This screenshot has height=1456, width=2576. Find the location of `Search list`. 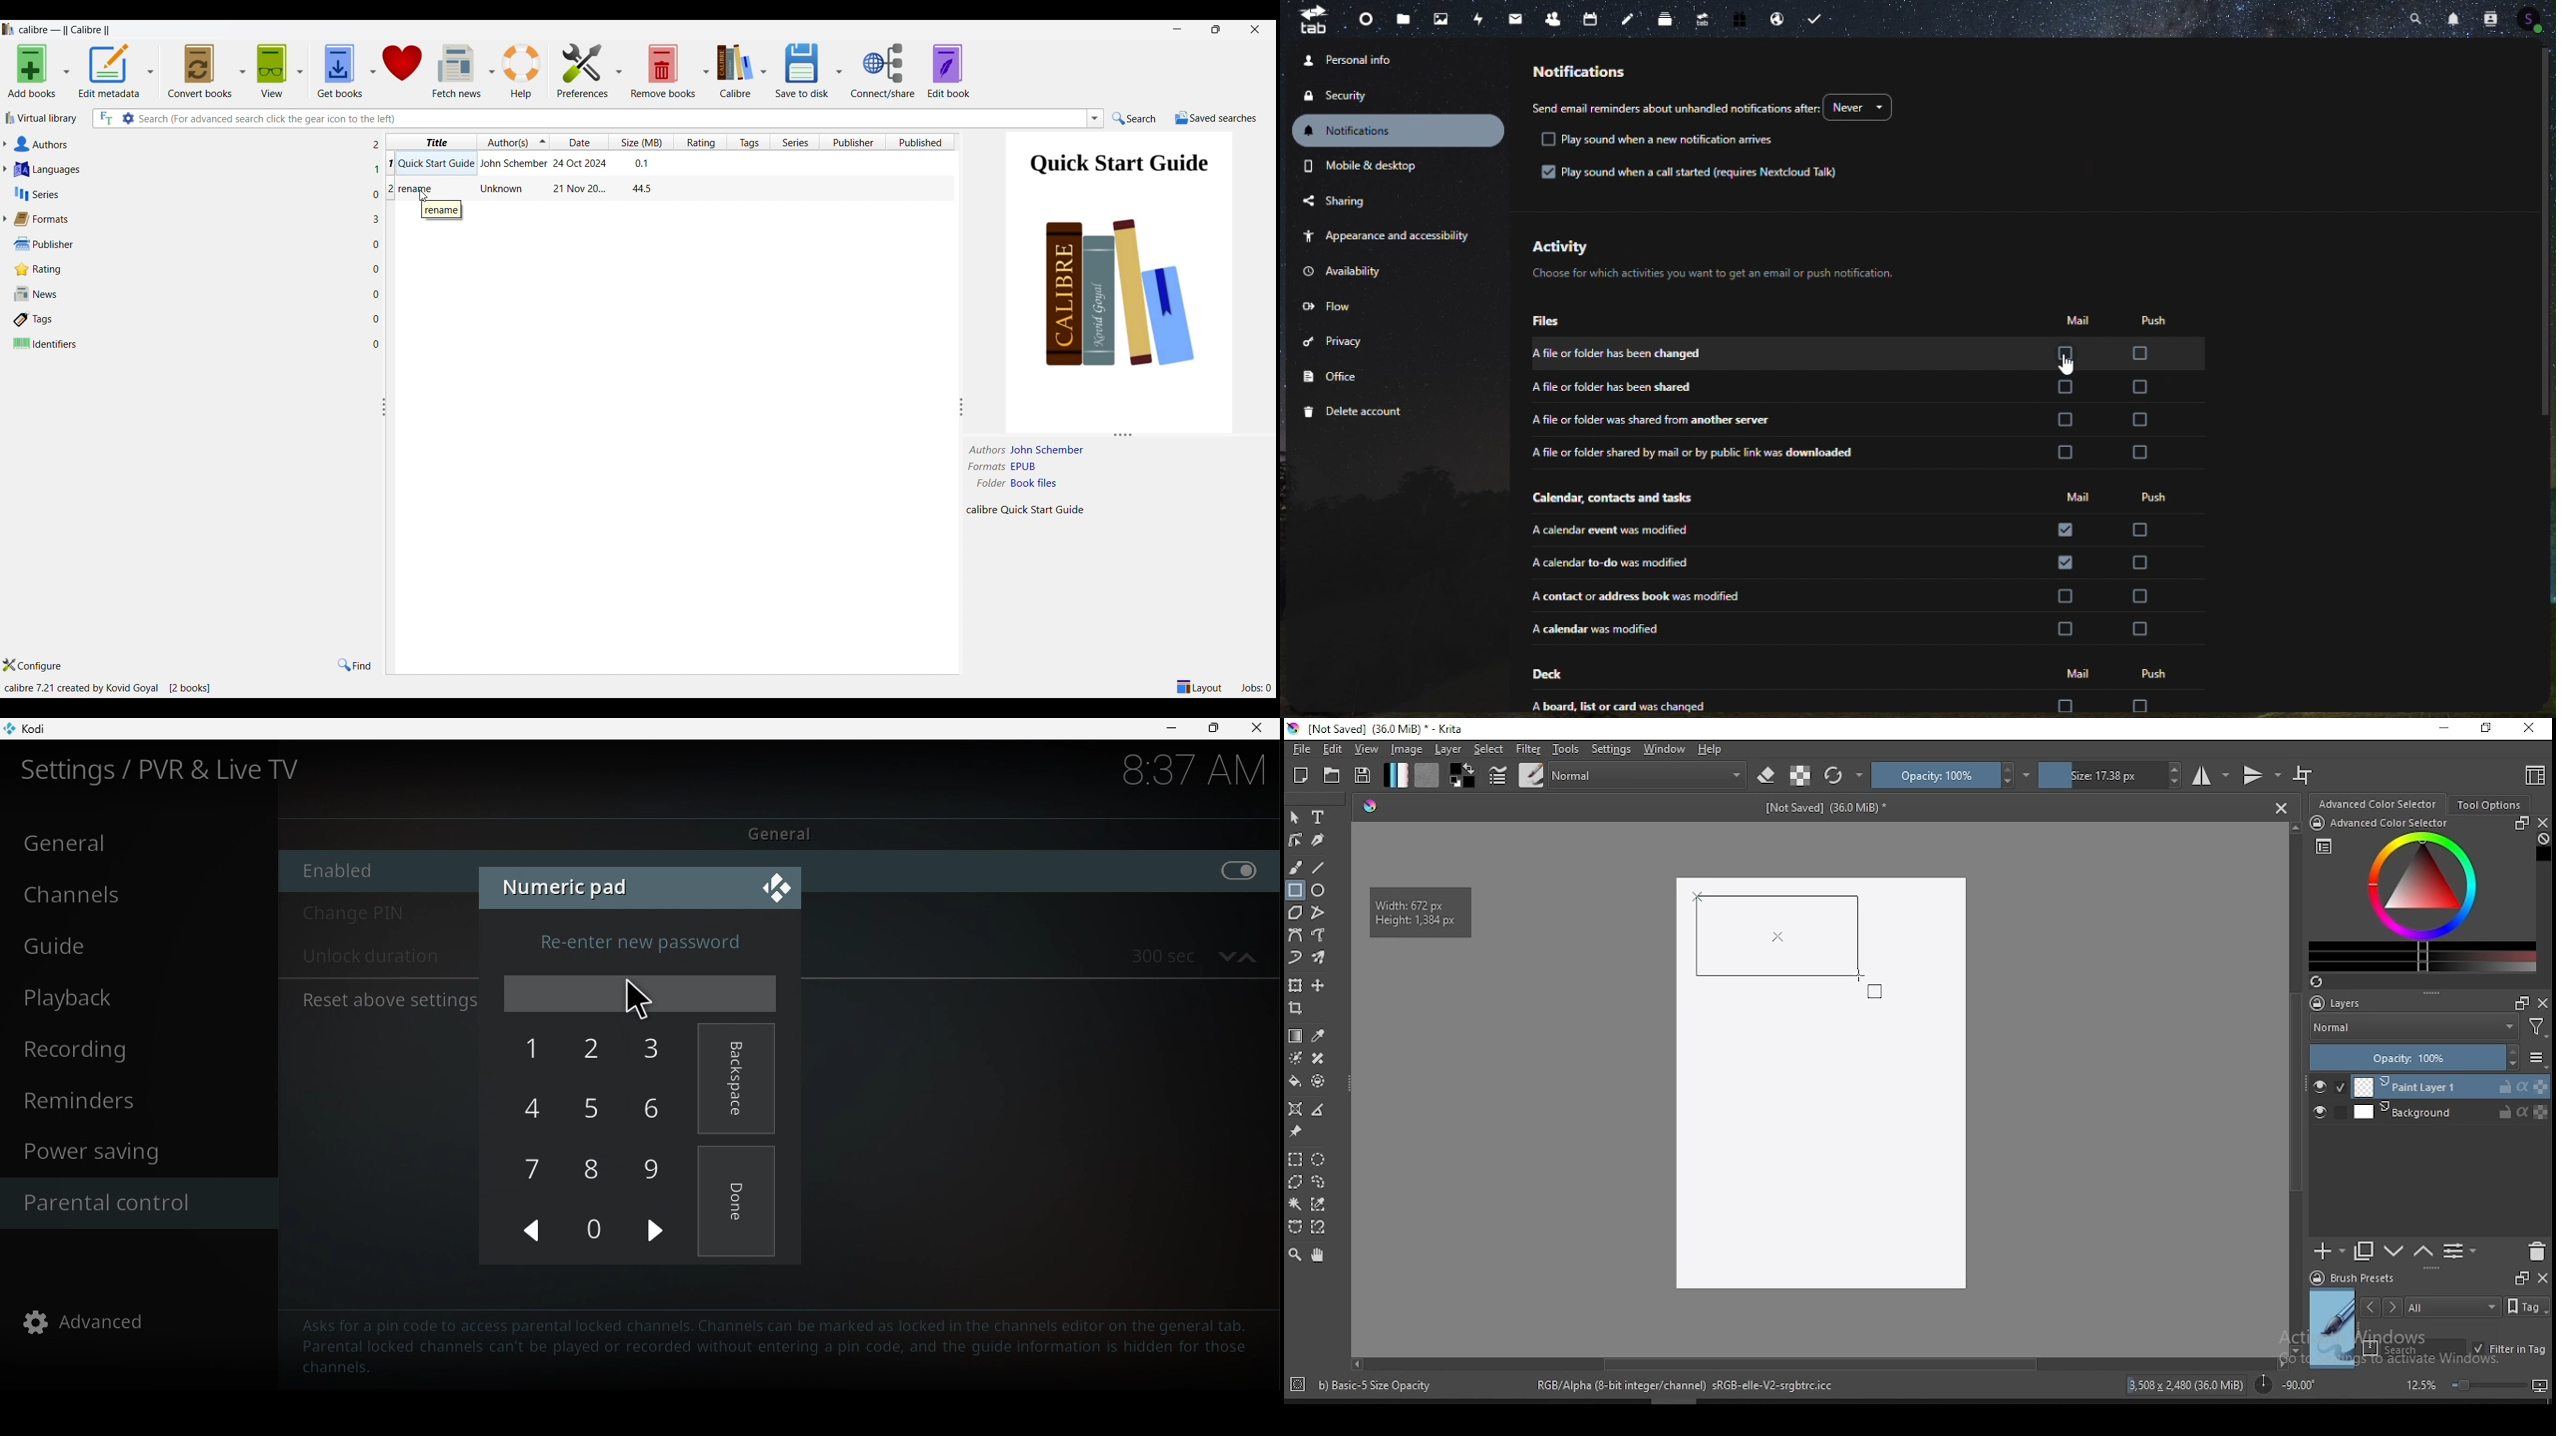

Search list is located at coordinates (1096, 118).